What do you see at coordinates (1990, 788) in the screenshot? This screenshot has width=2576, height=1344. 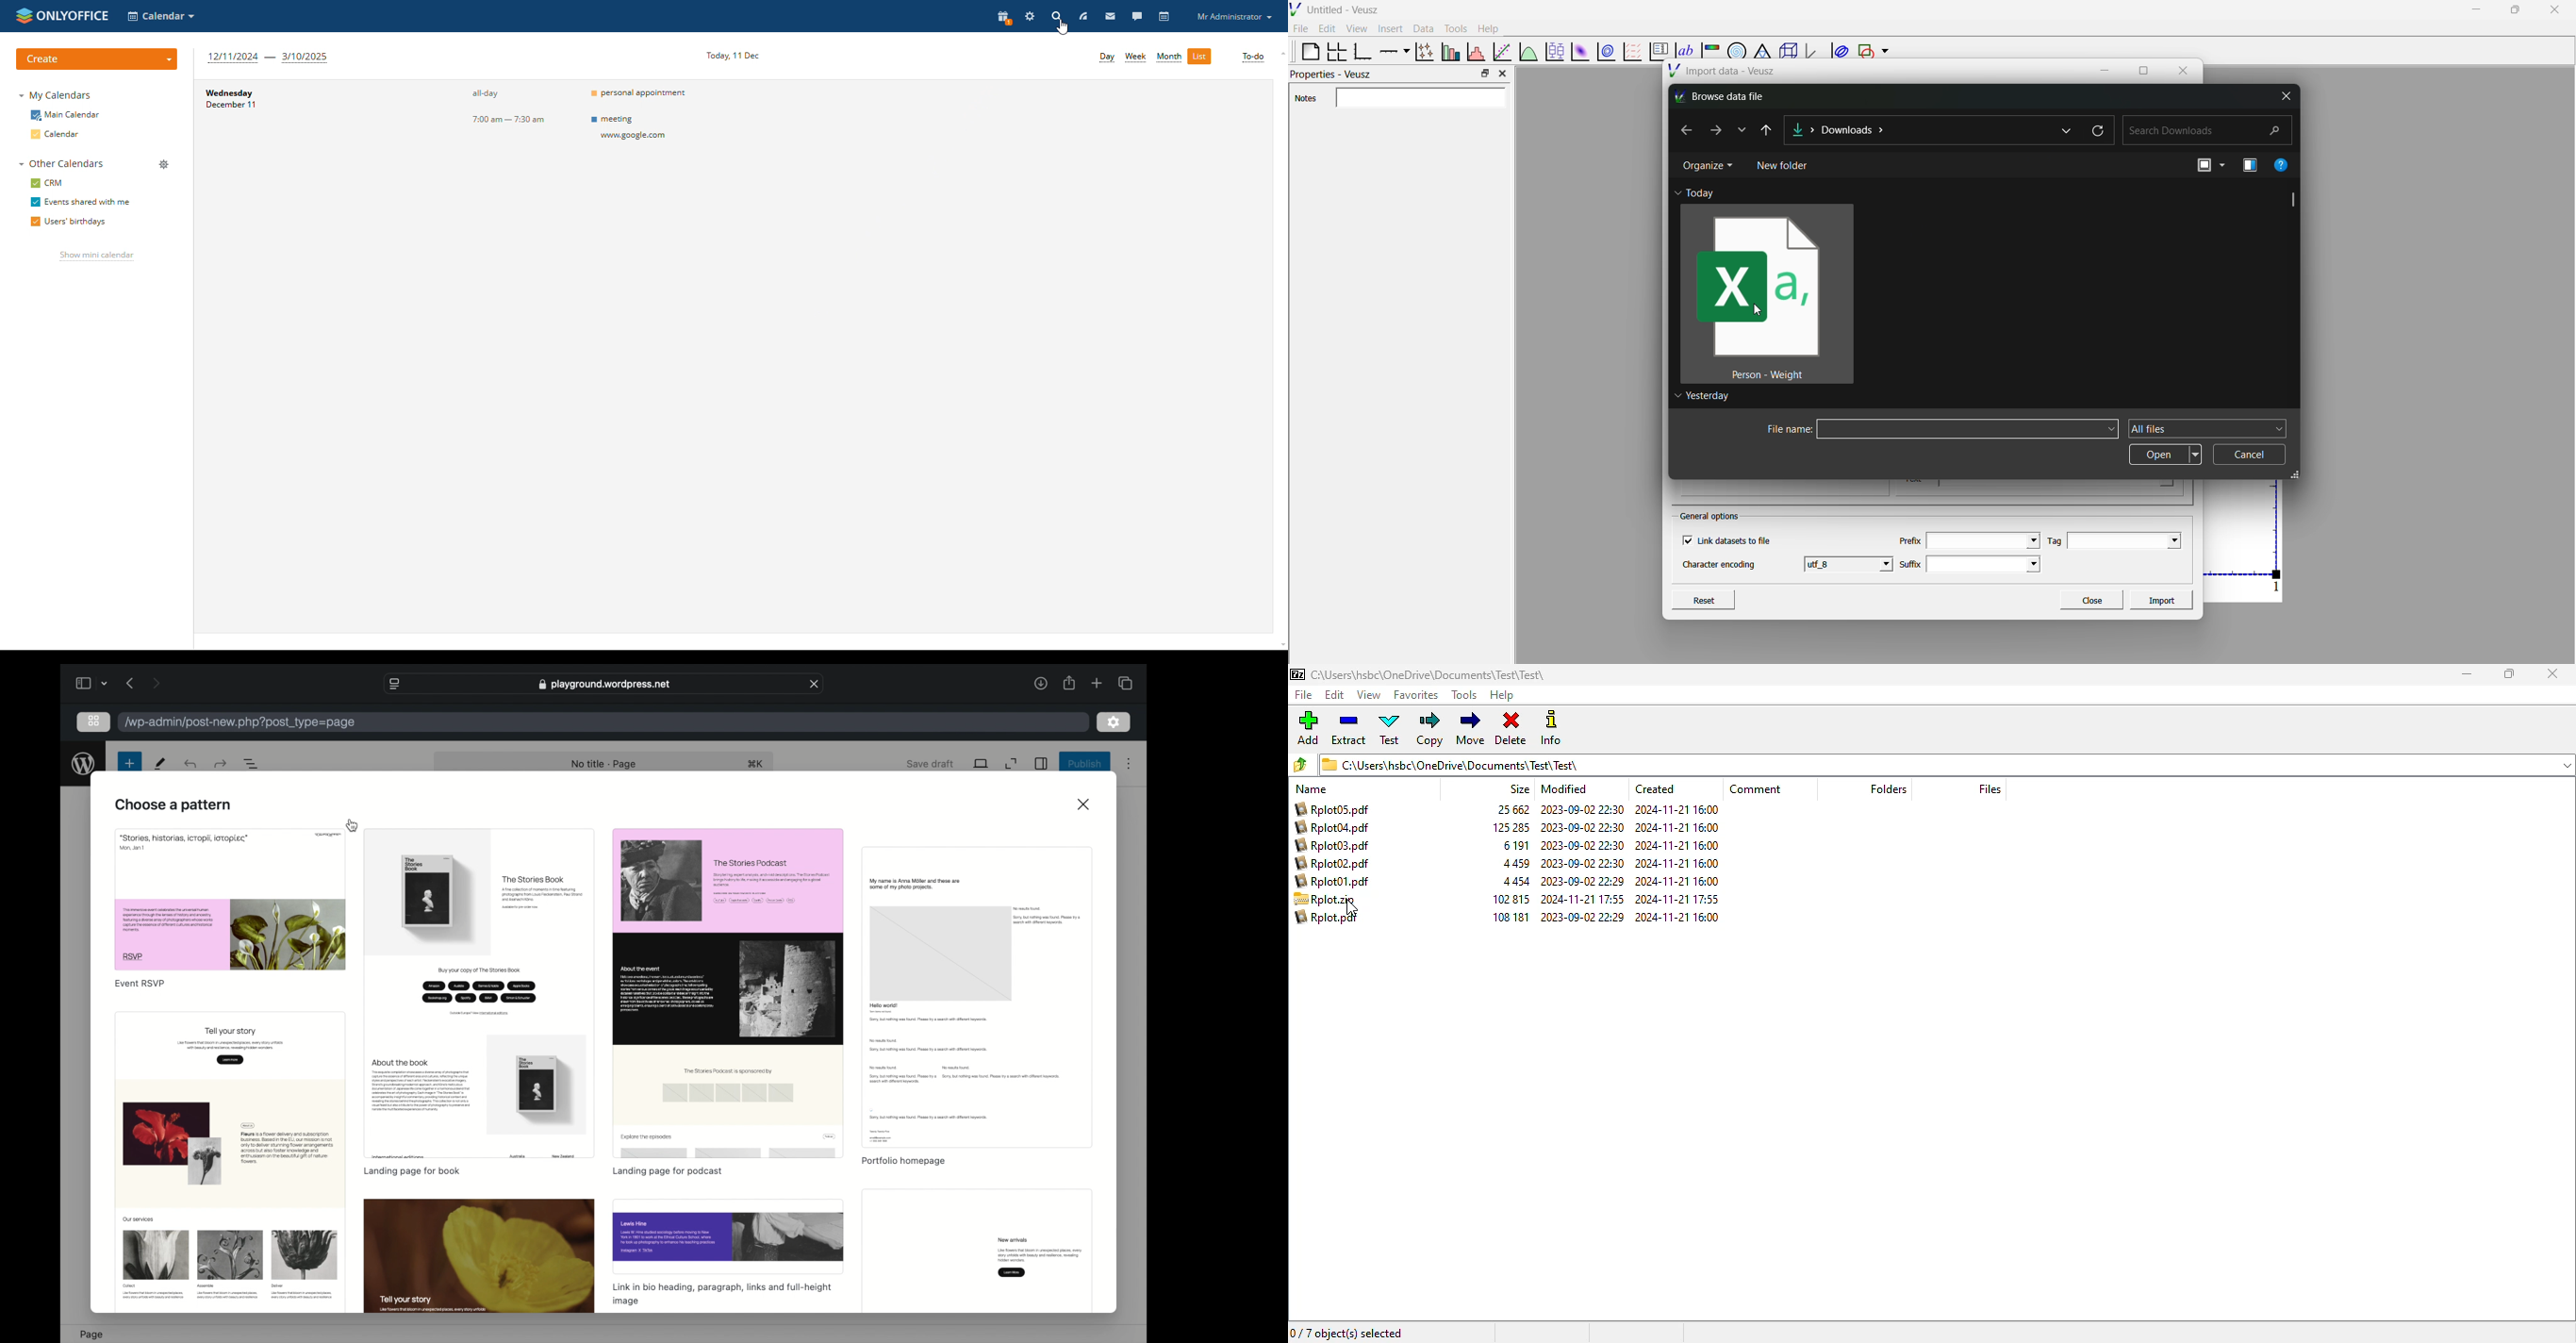 I see `files` at bounding box center [1990, 788].